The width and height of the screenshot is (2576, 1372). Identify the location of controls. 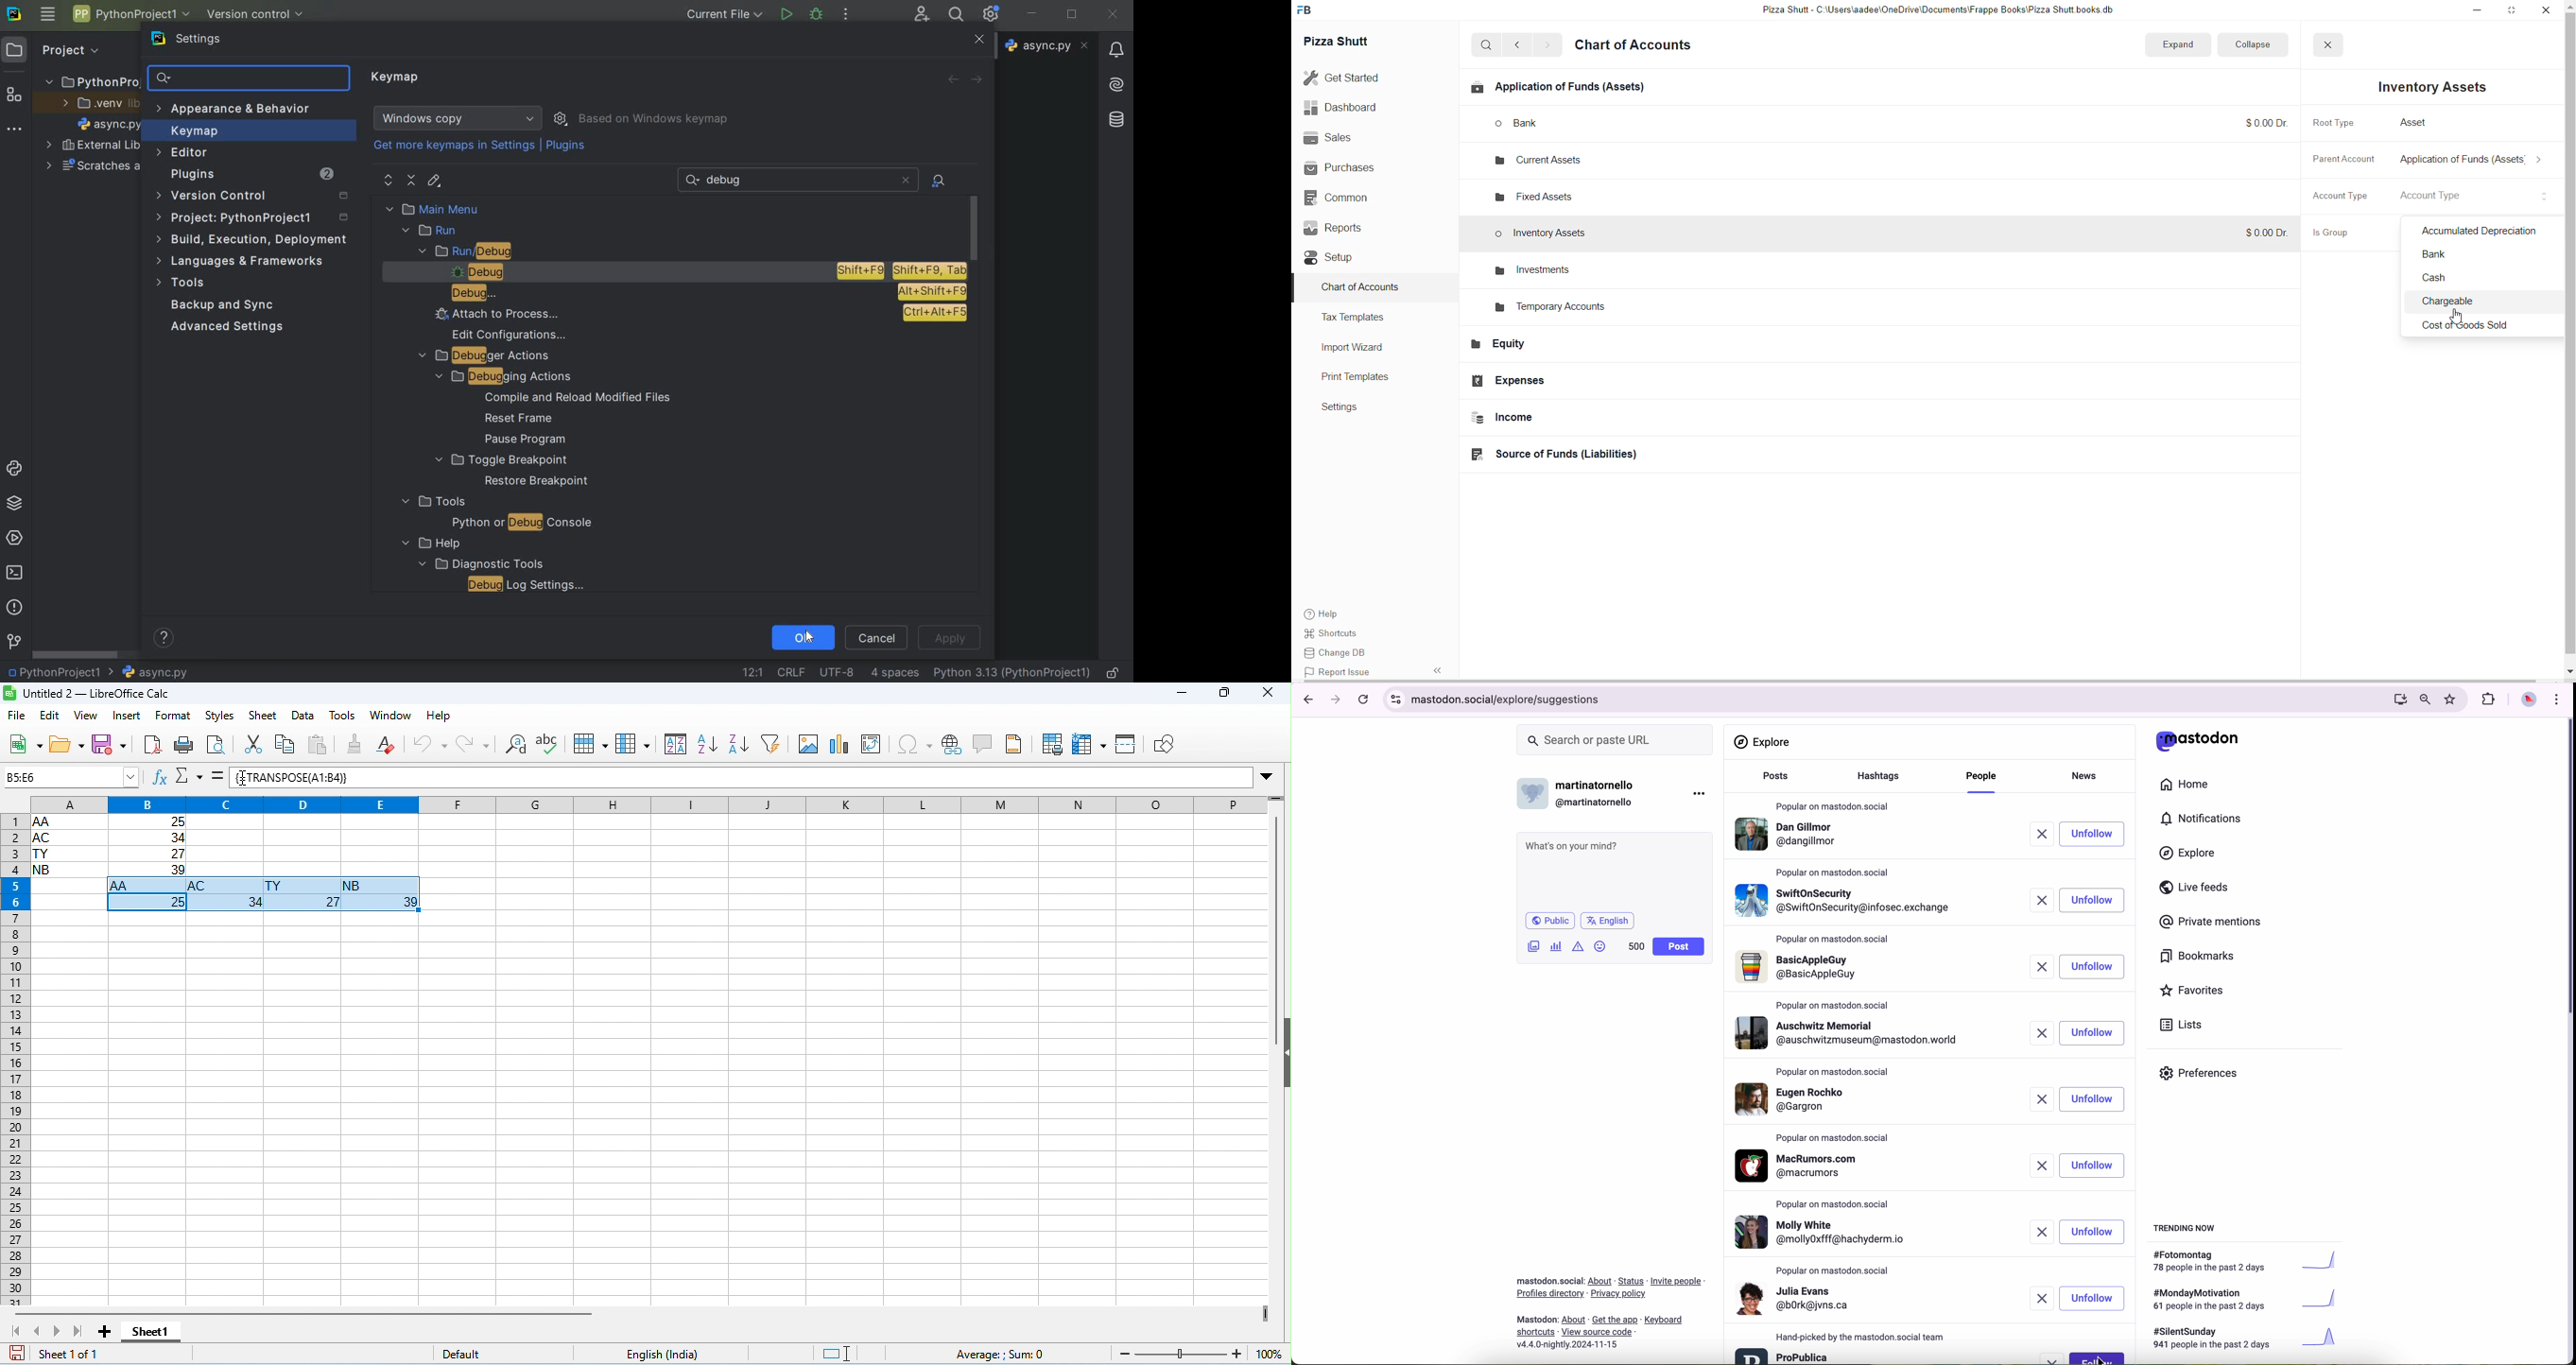
(1396, 700).